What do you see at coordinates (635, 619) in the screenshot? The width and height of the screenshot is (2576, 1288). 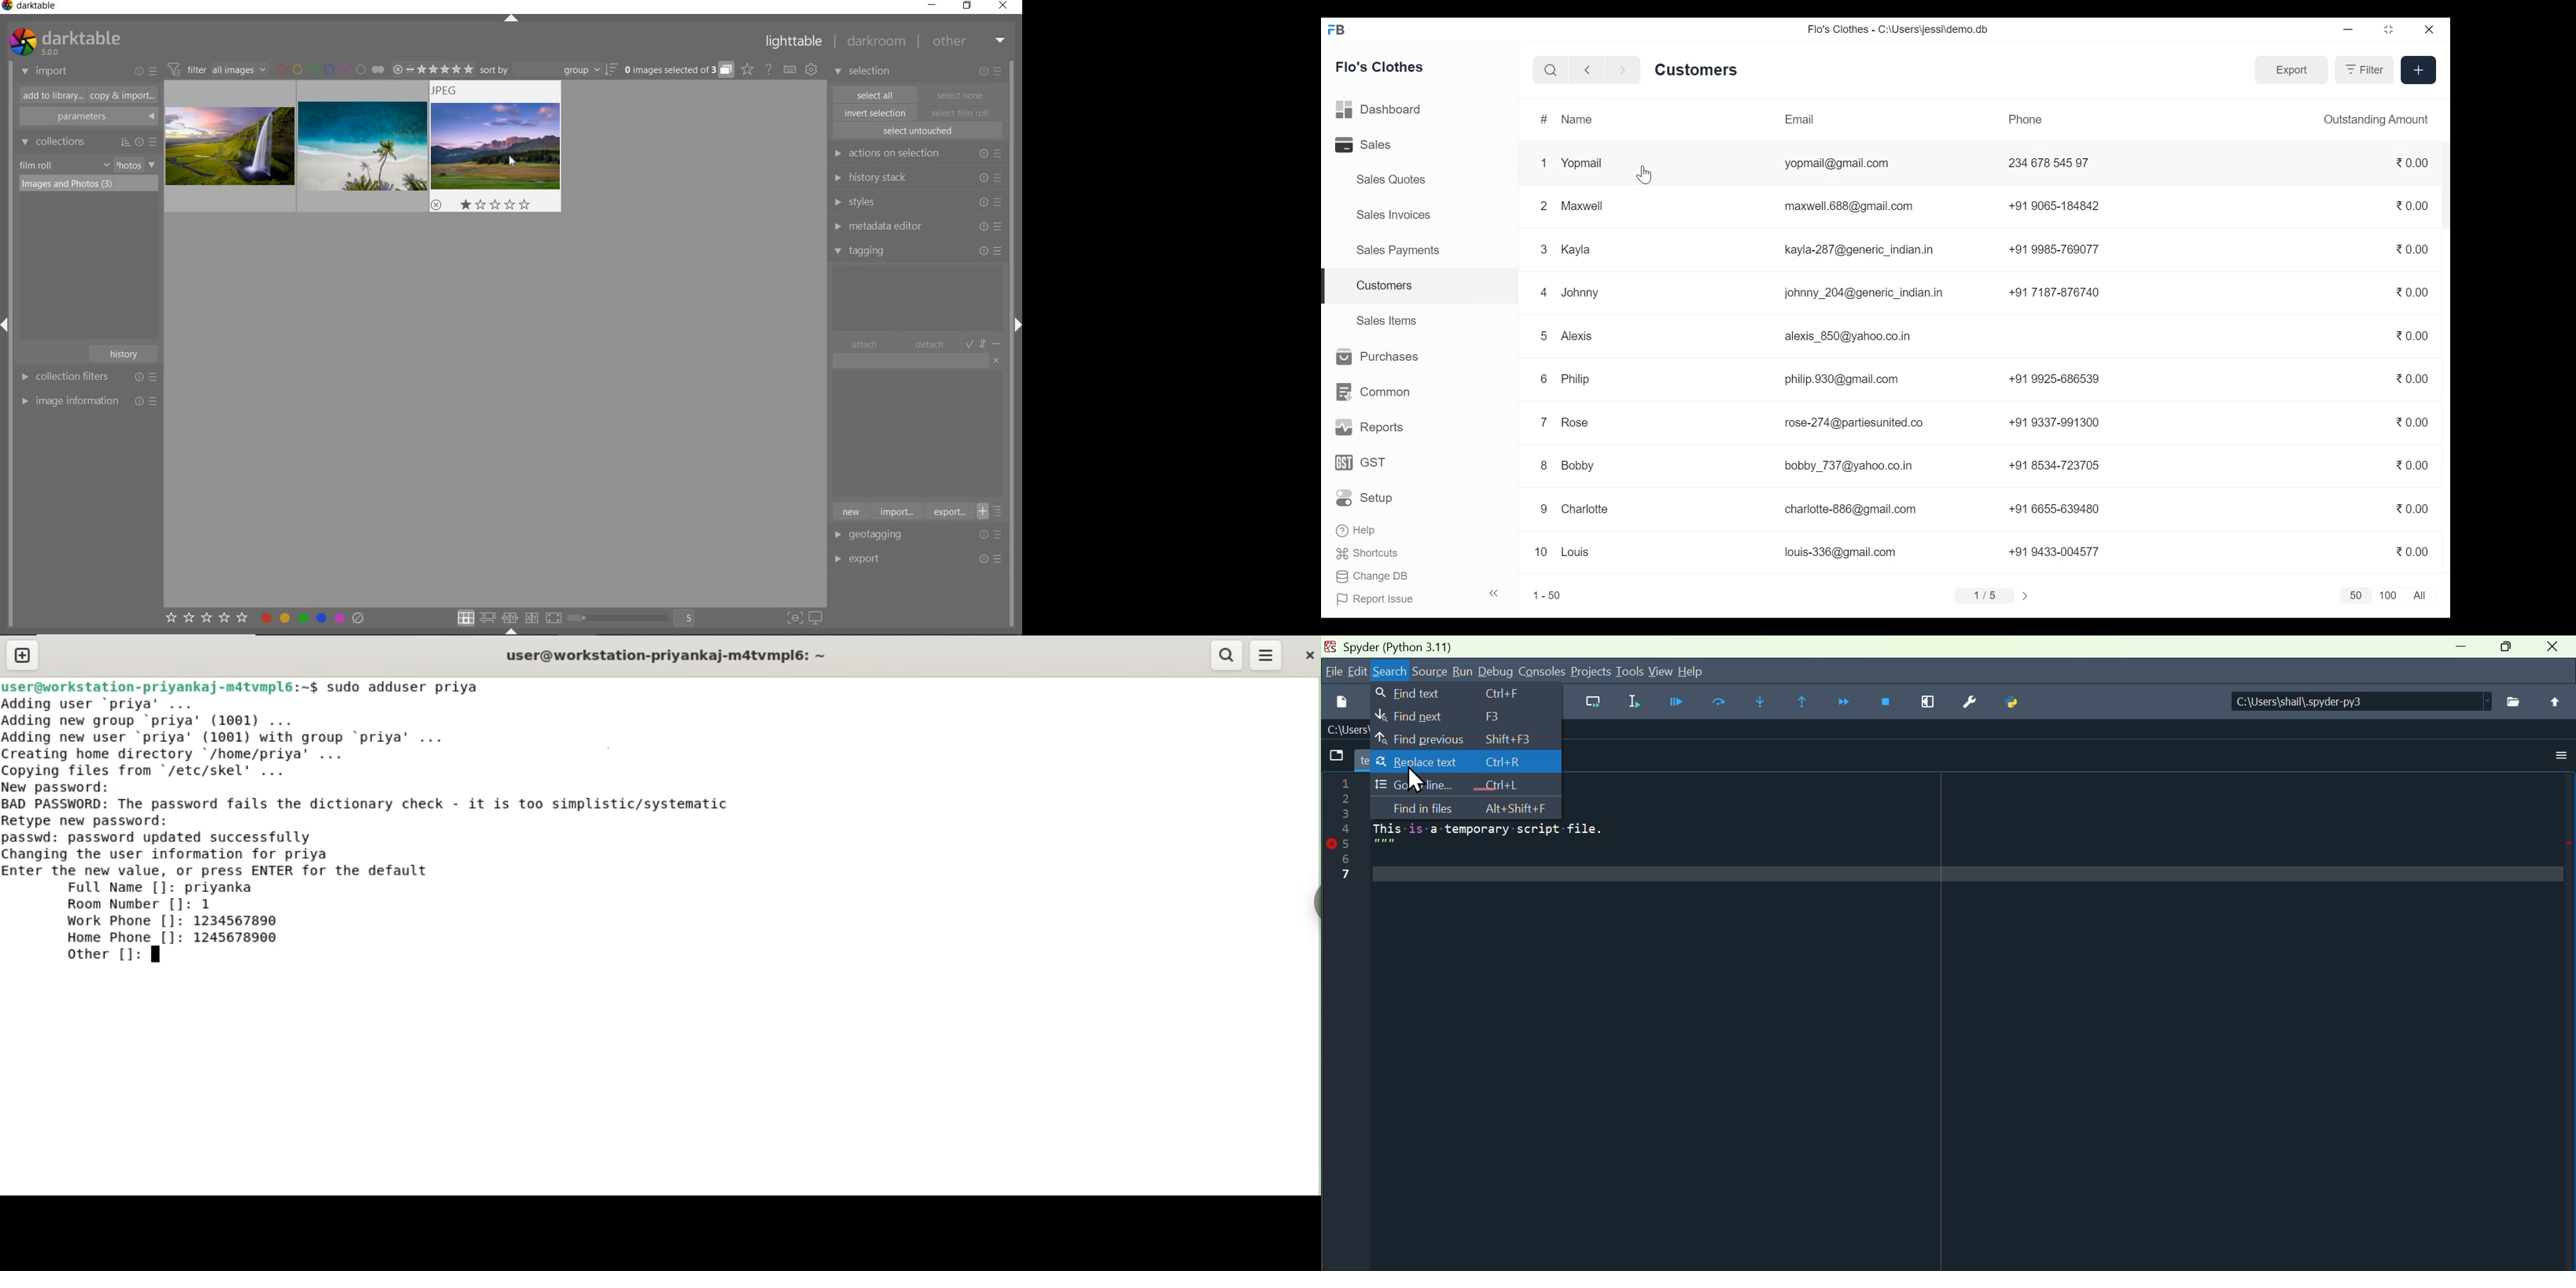 I see `toggle view` at bounding box center [635, 619].